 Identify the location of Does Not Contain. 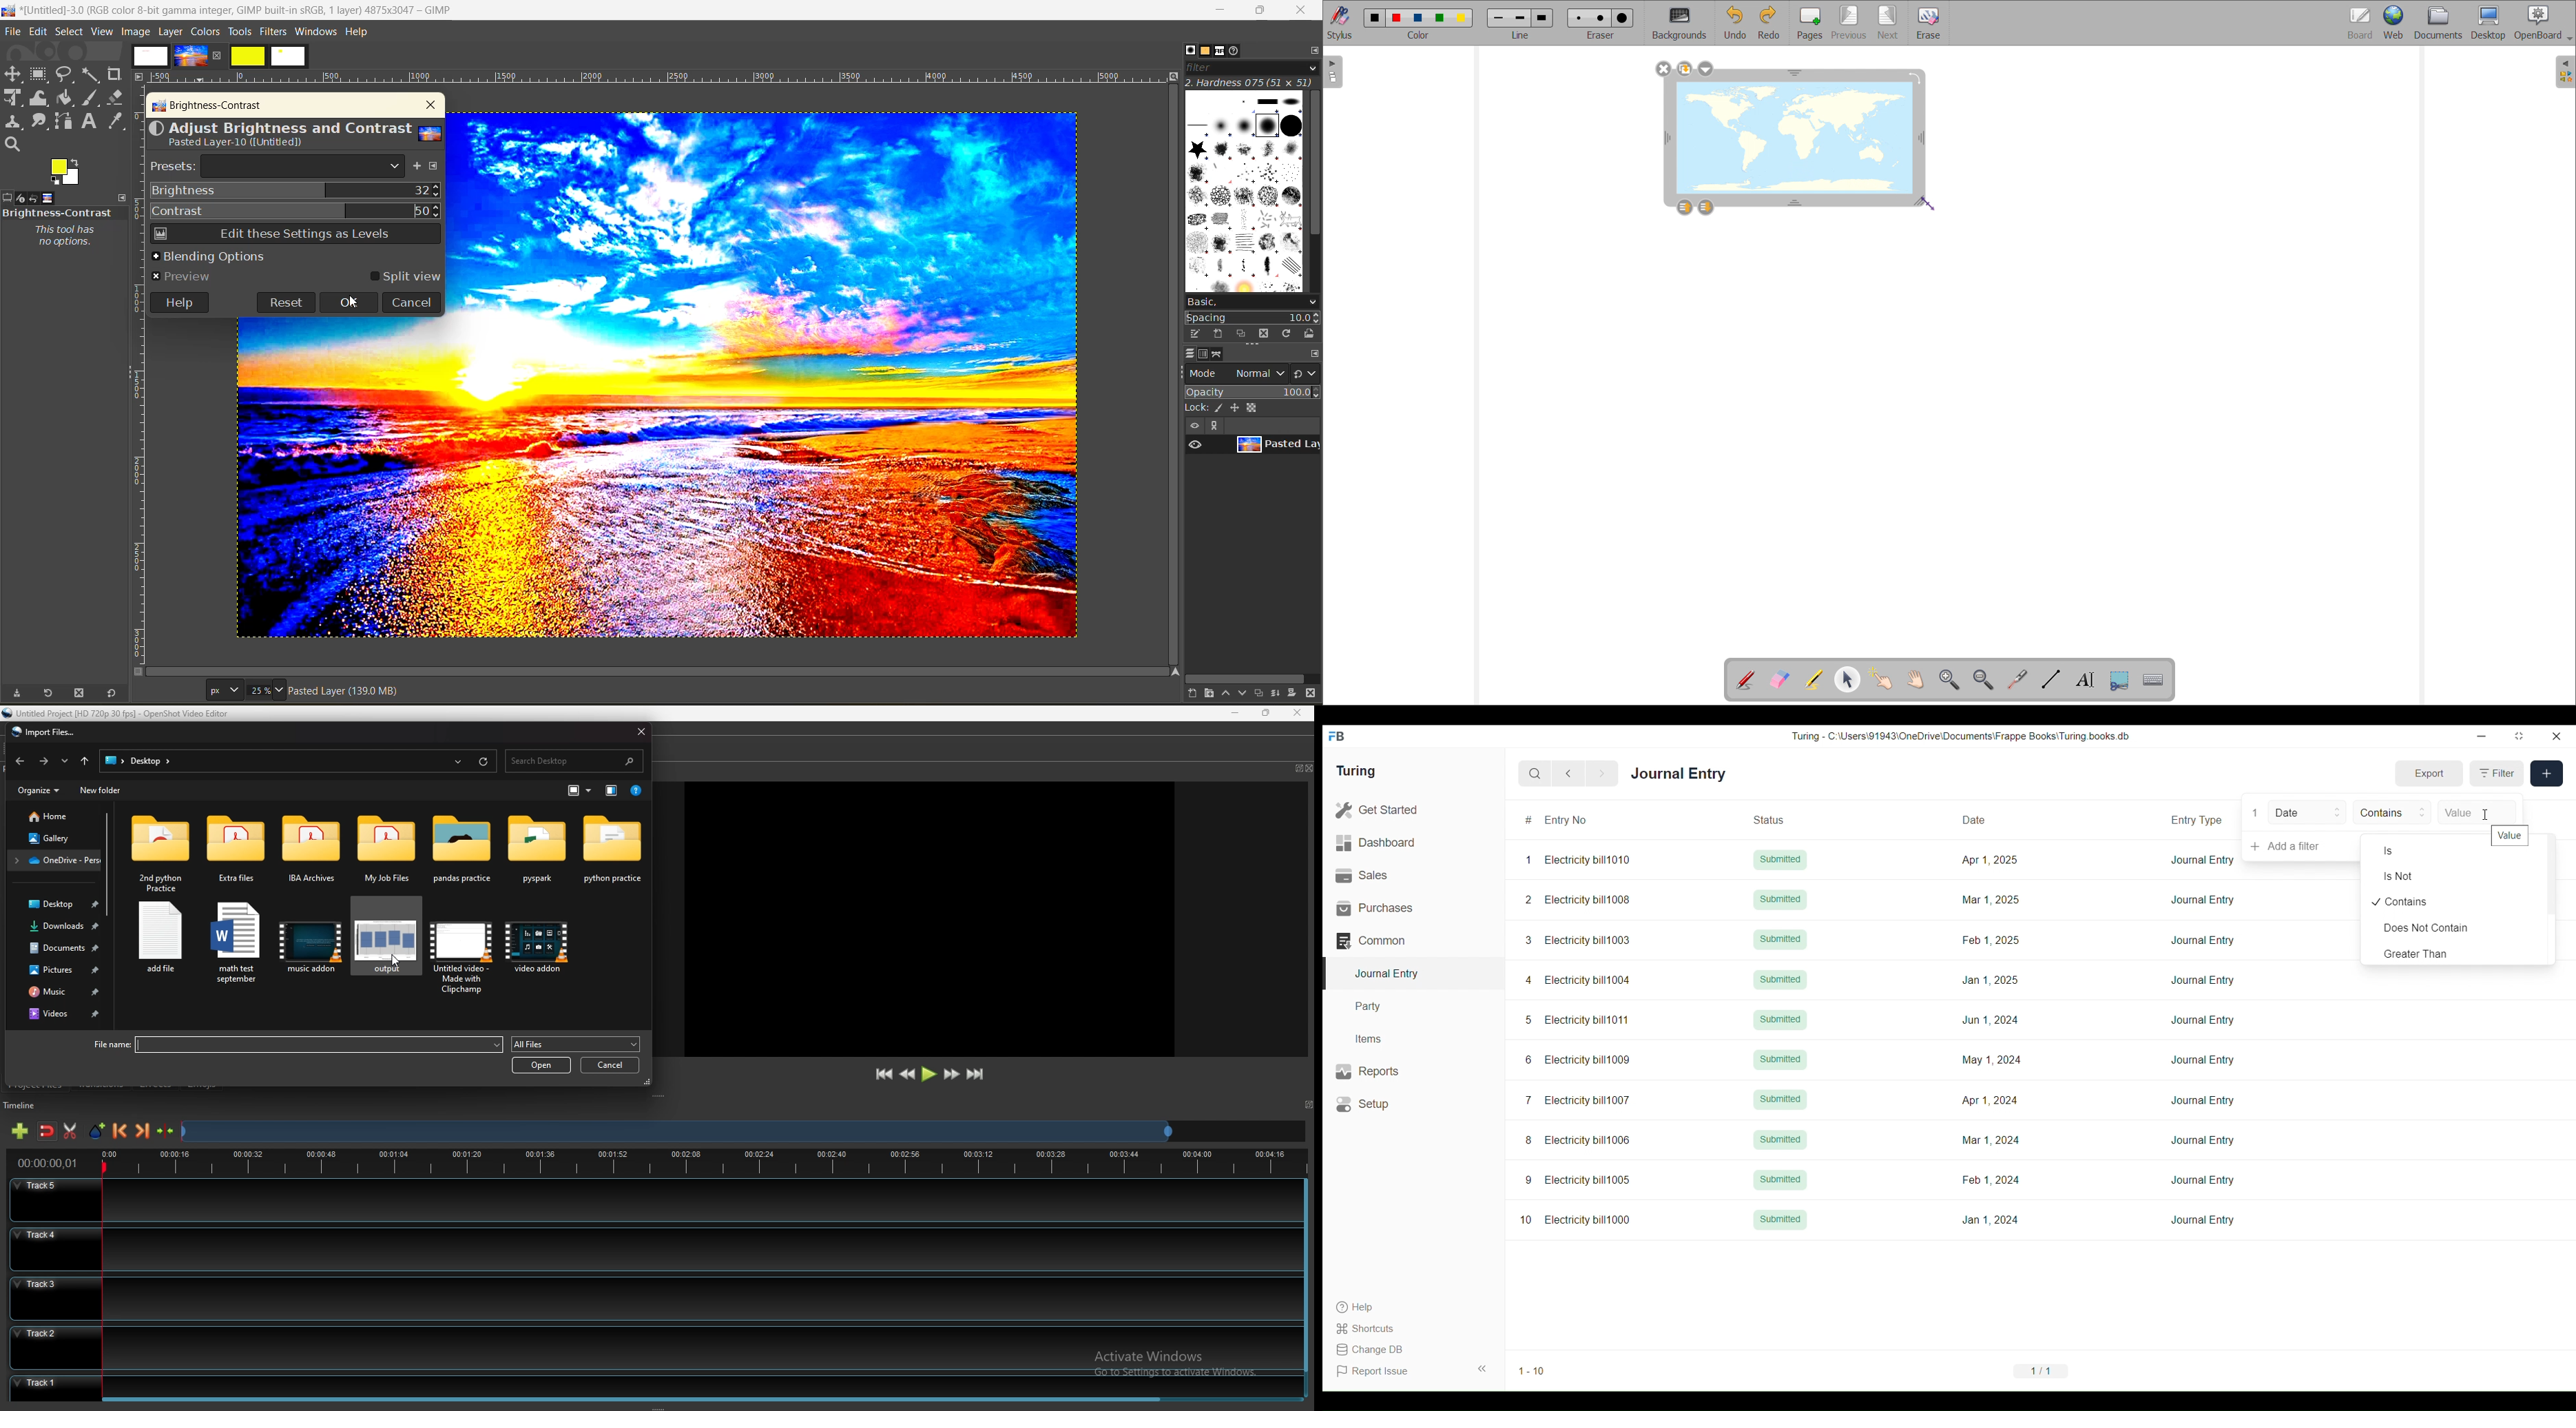
(2454, 928).